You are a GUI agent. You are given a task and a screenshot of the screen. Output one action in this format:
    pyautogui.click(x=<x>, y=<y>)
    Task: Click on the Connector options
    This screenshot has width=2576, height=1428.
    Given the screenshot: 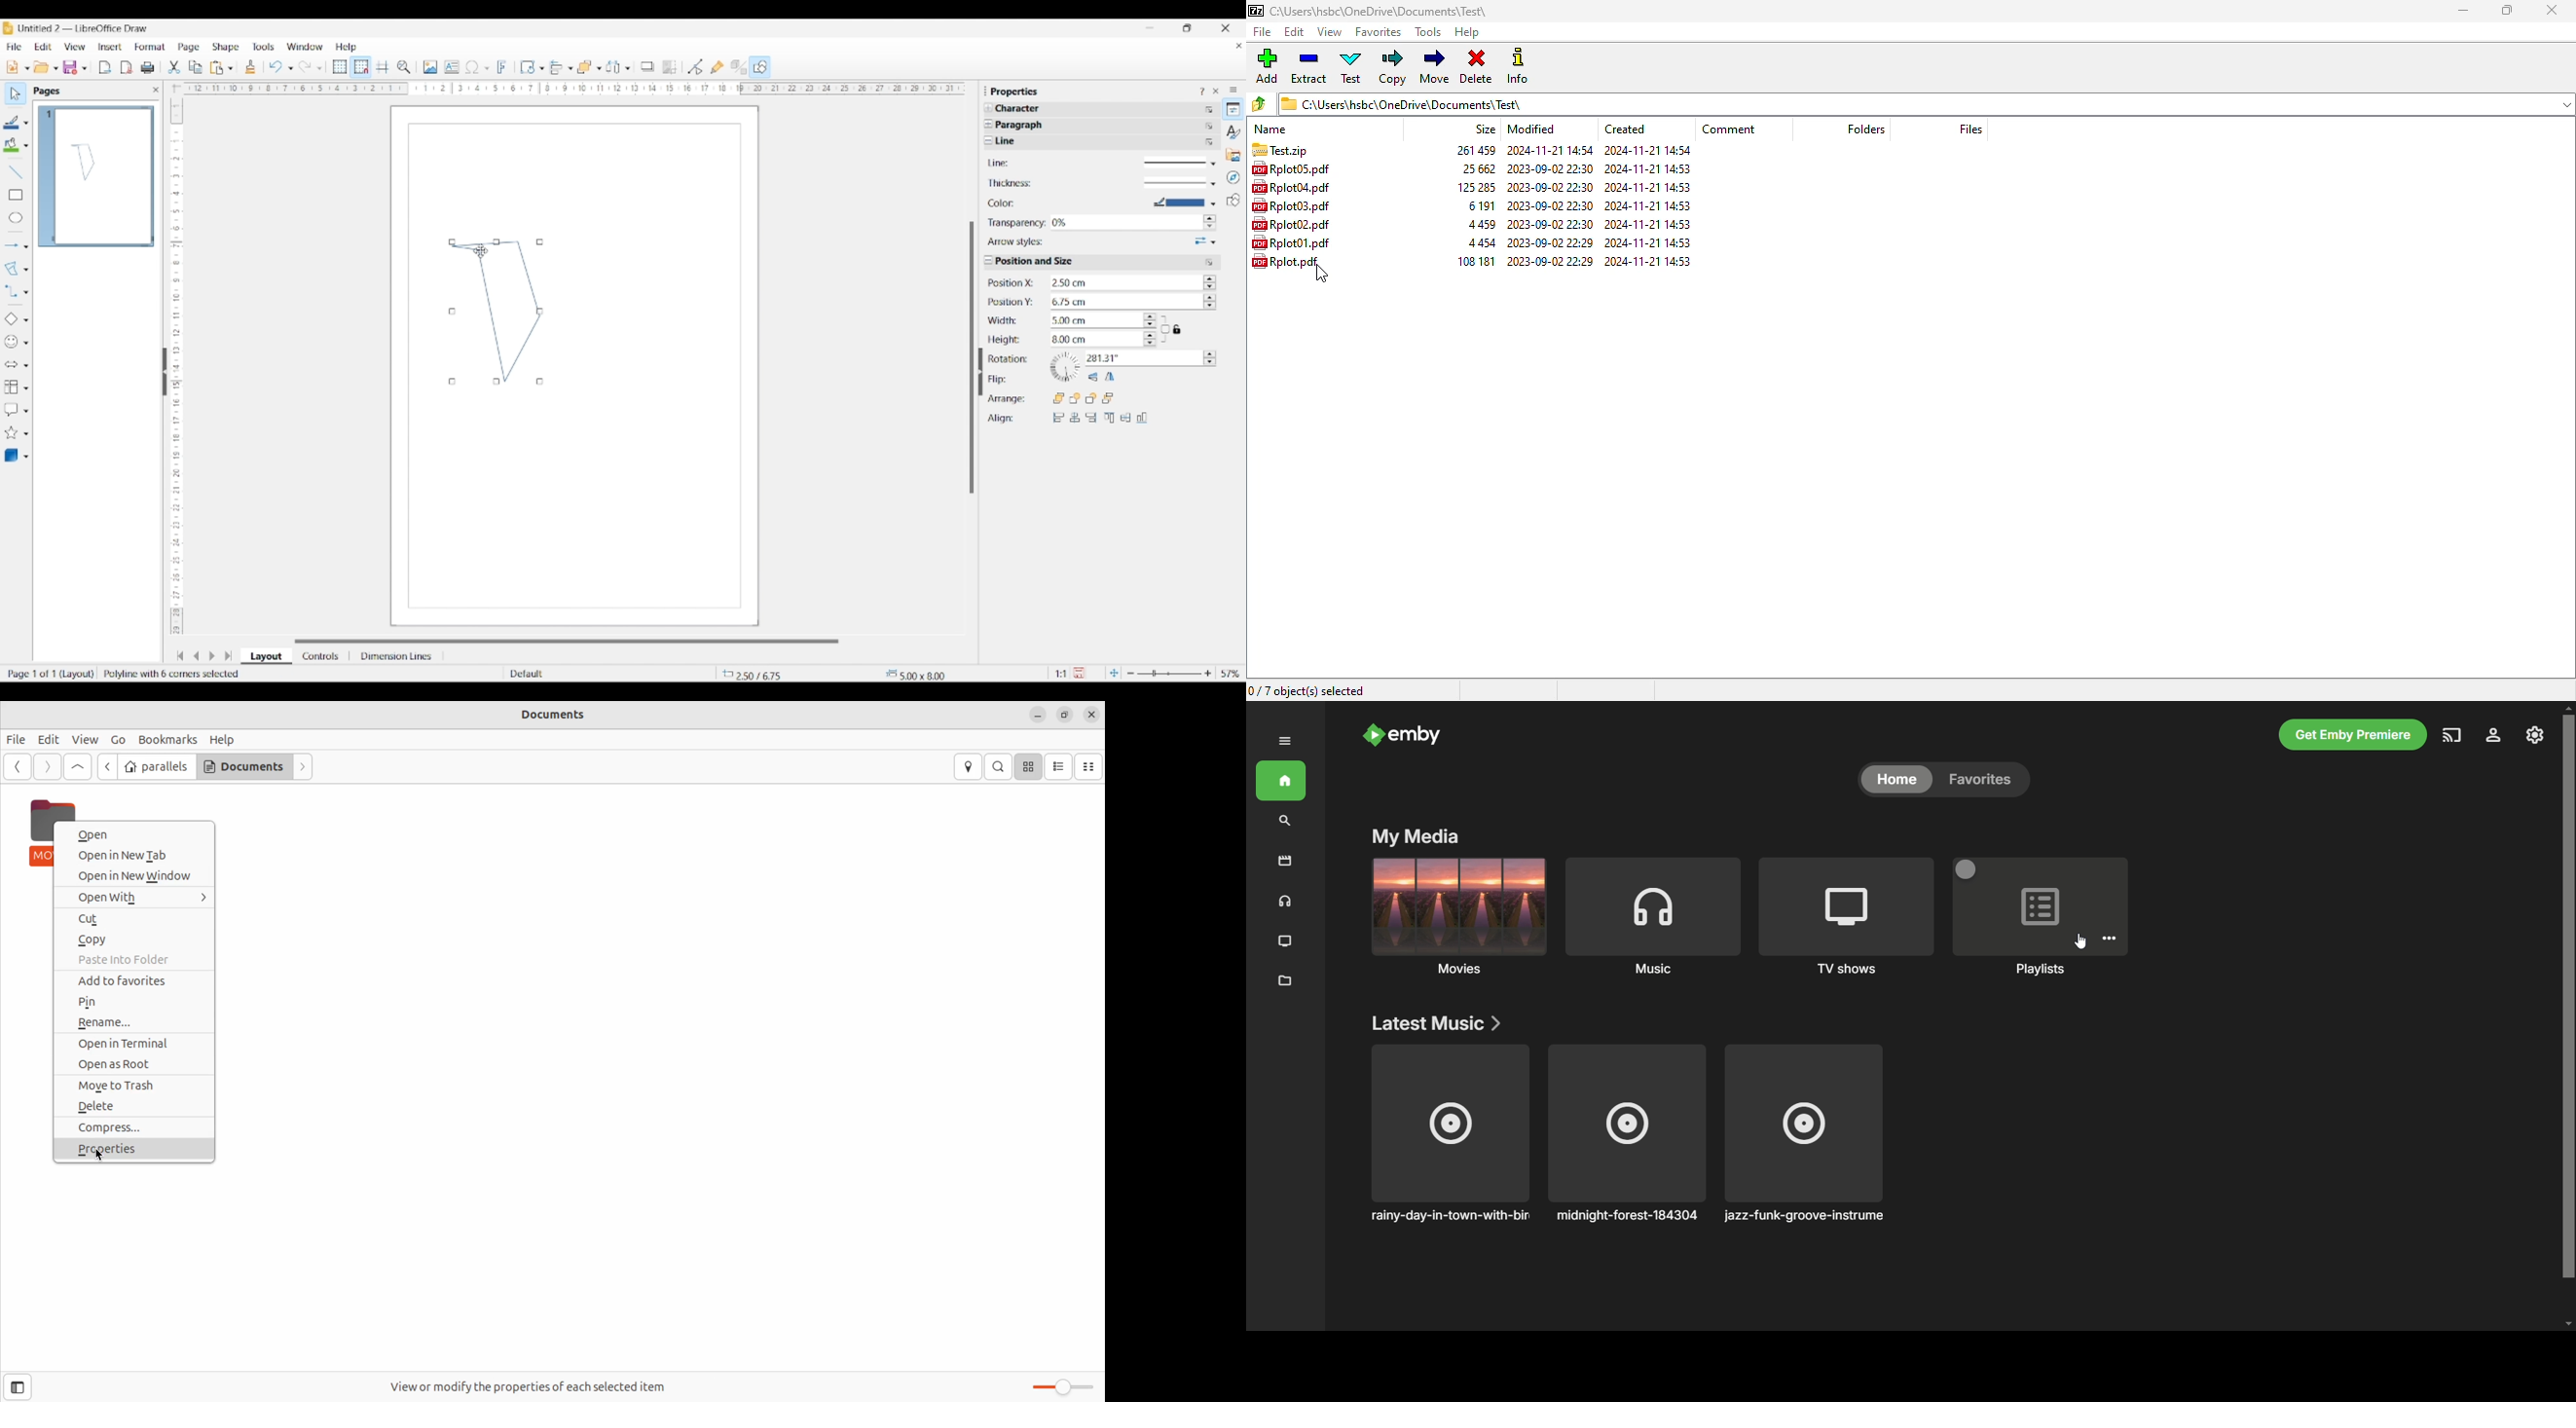 What is the action you would take?
    pyautogui.click(x=26, y=292)
    